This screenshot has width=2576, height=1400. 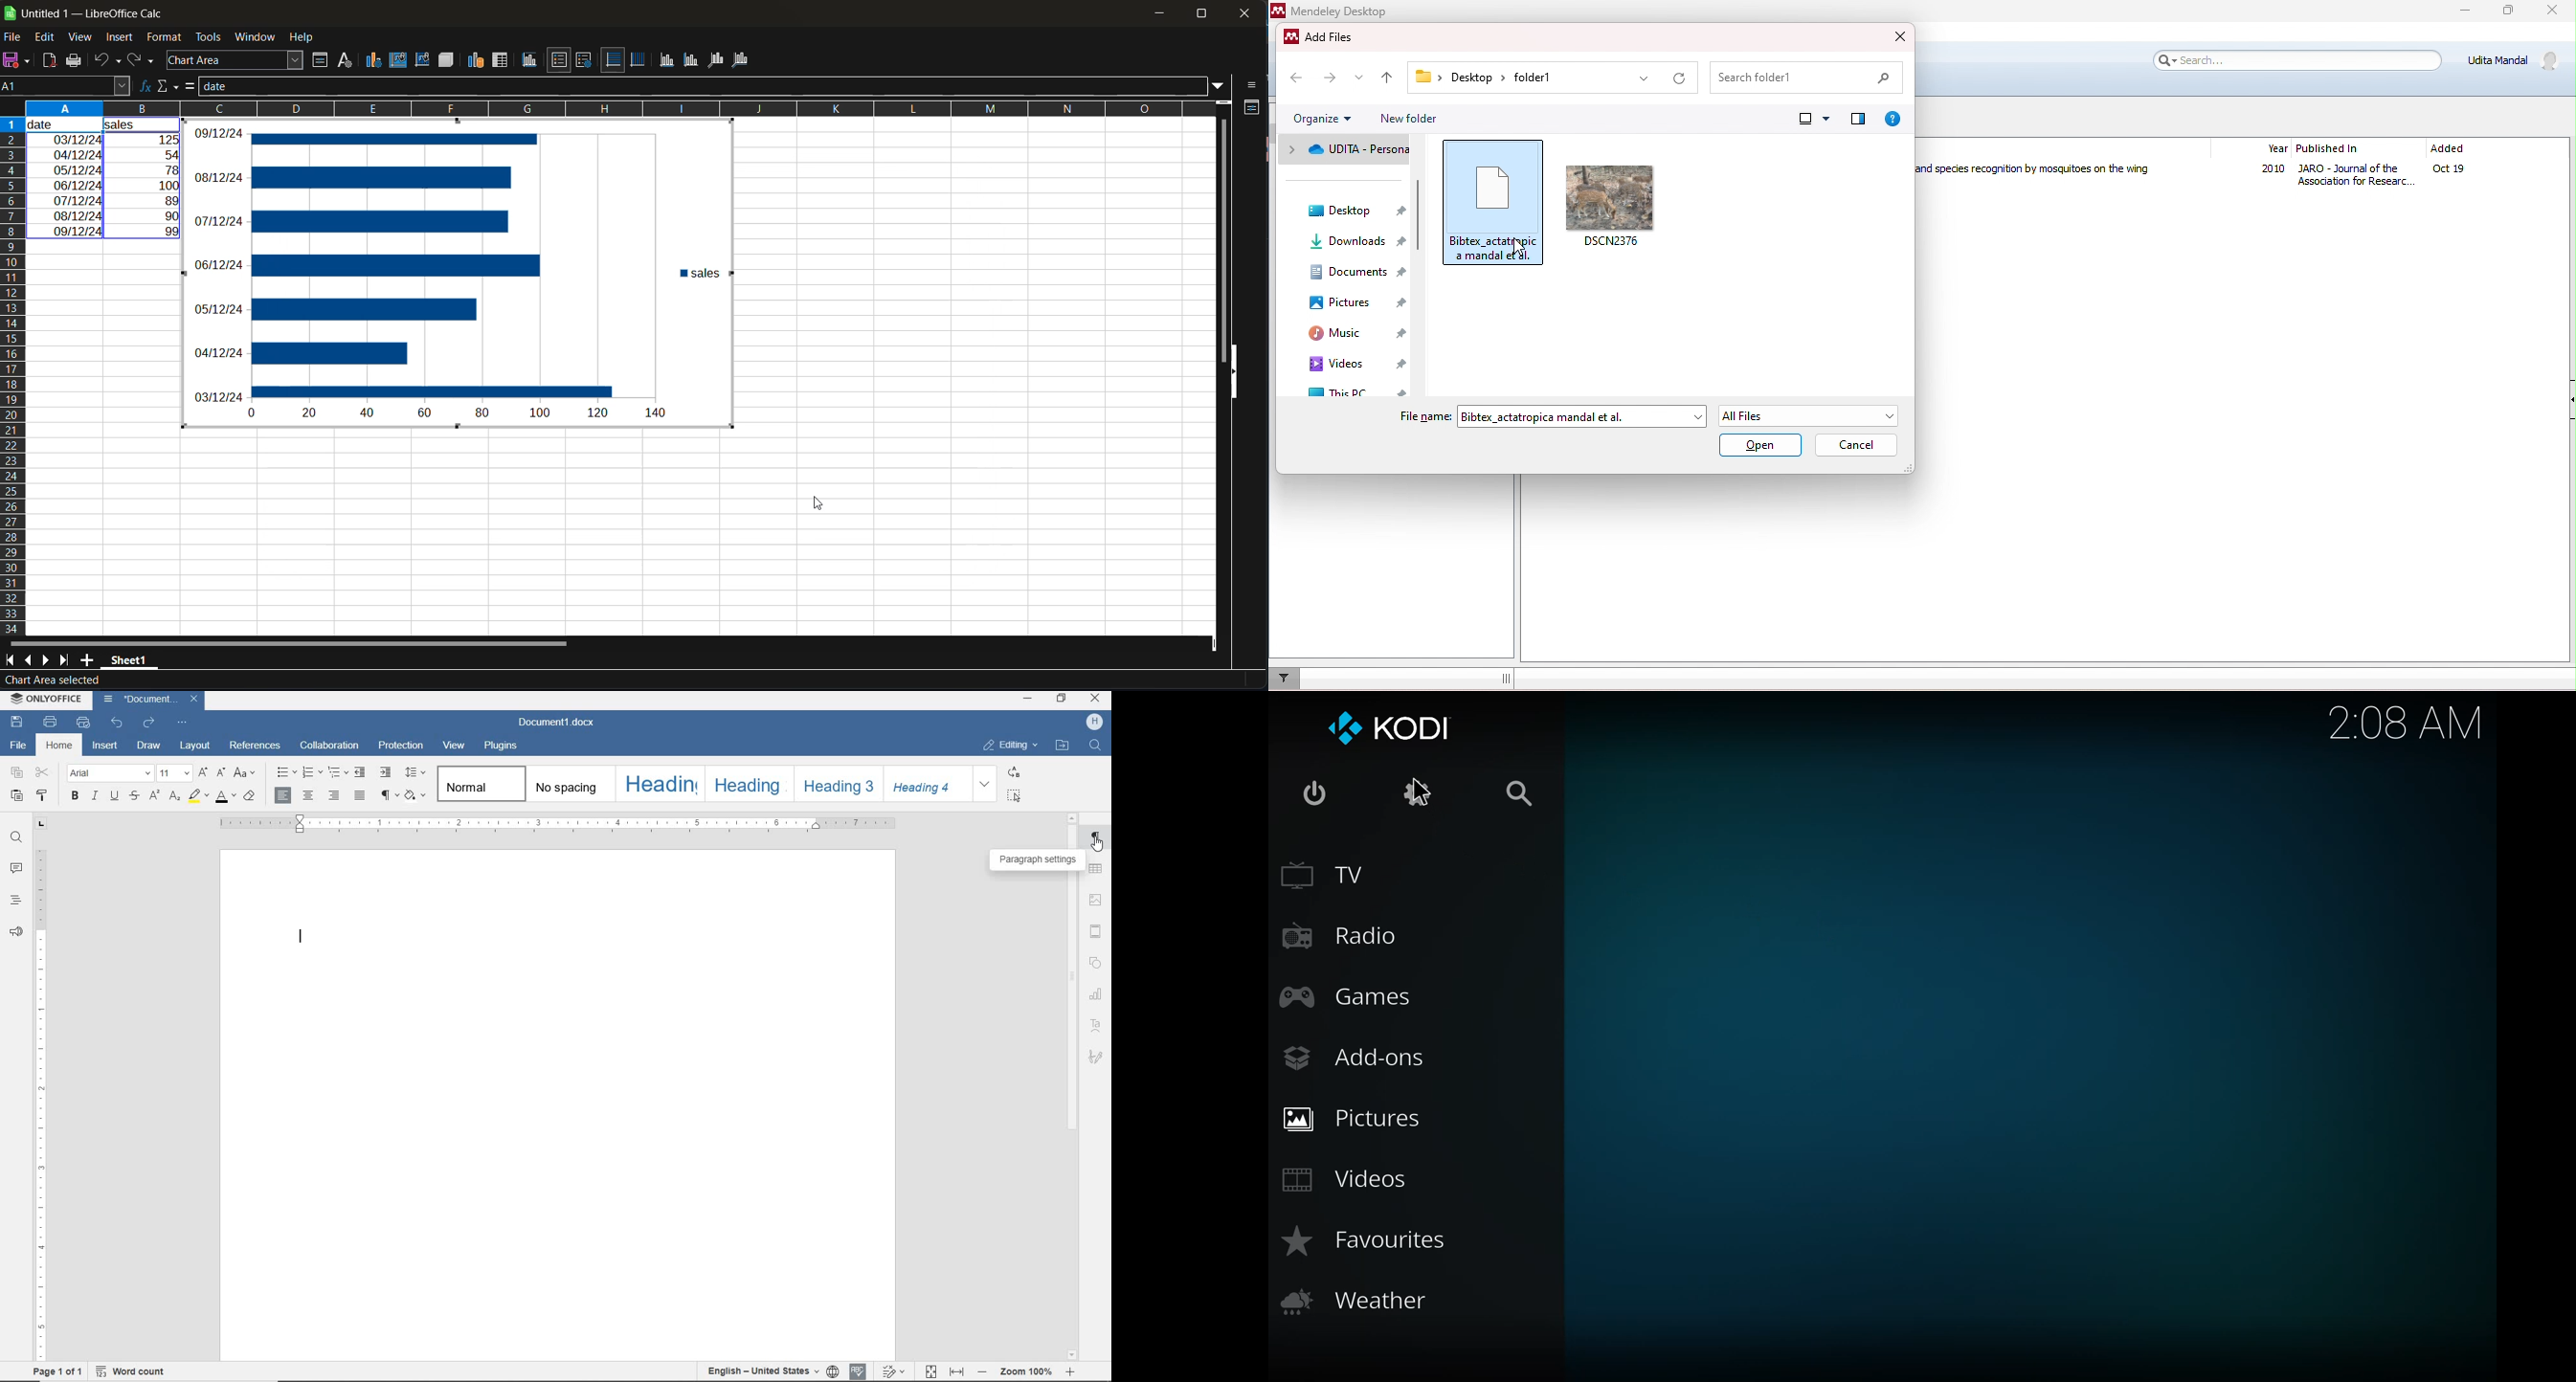 I want to click on redo, so click(x=150, y=723).